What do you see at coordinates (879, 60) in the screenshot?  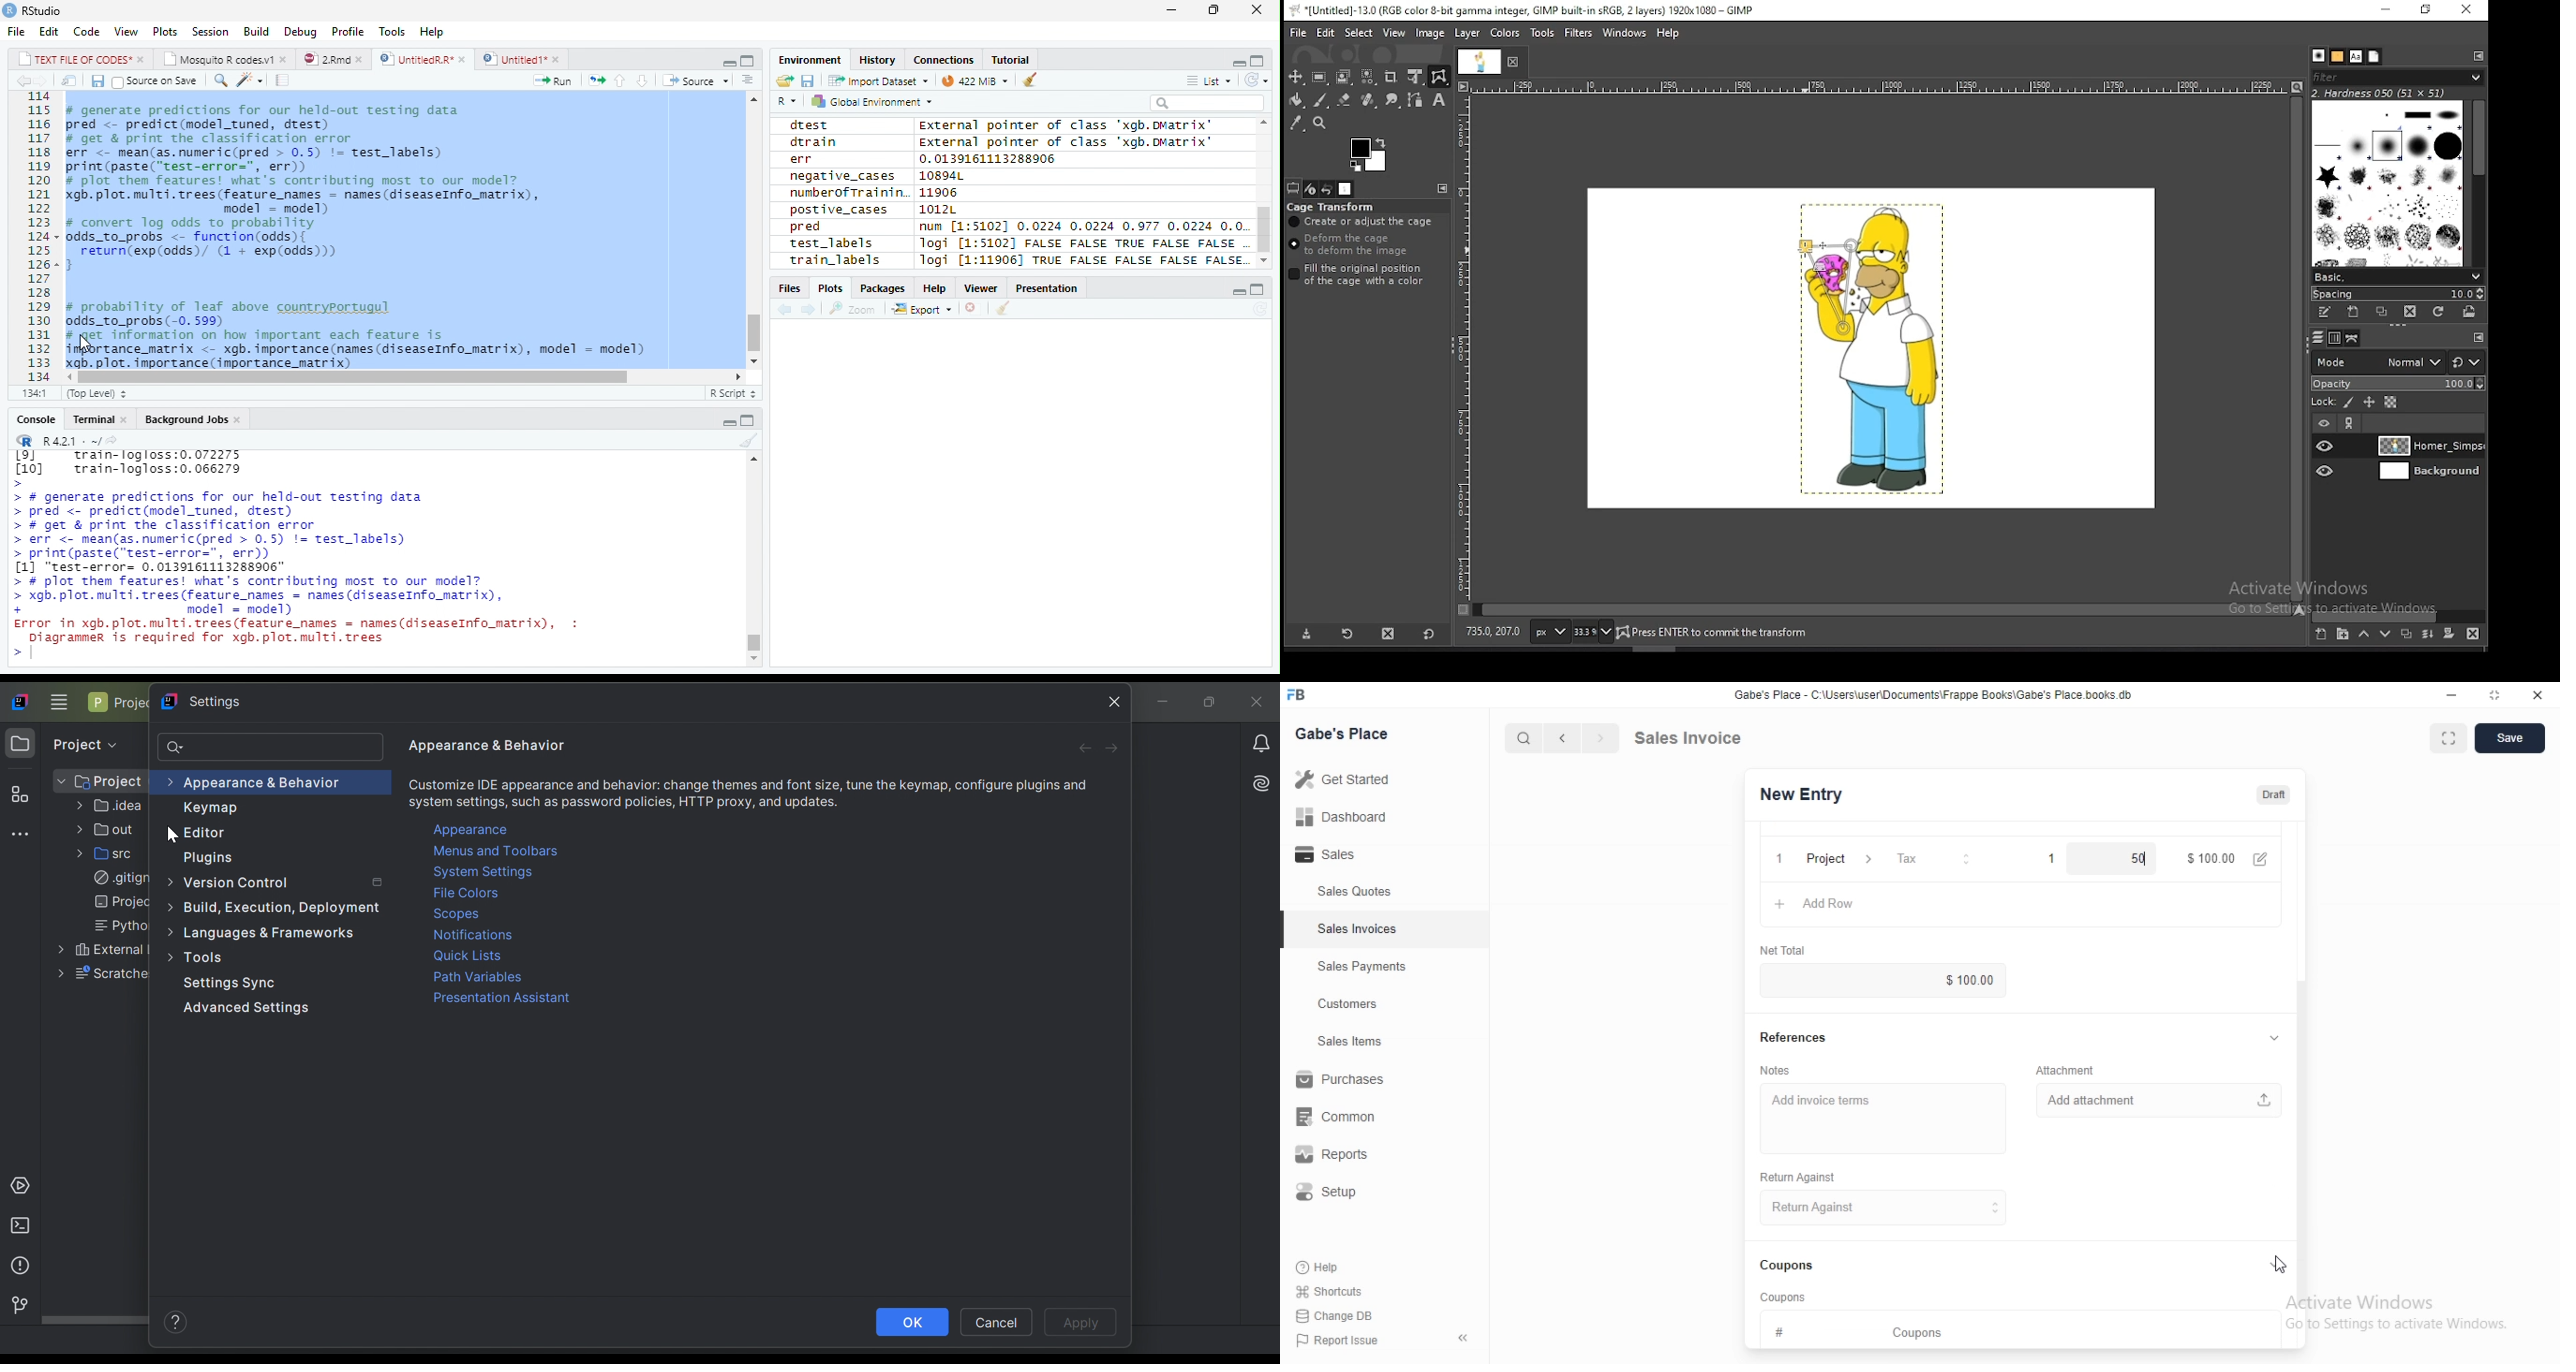 I see `History` at bounding box center [879, 60].